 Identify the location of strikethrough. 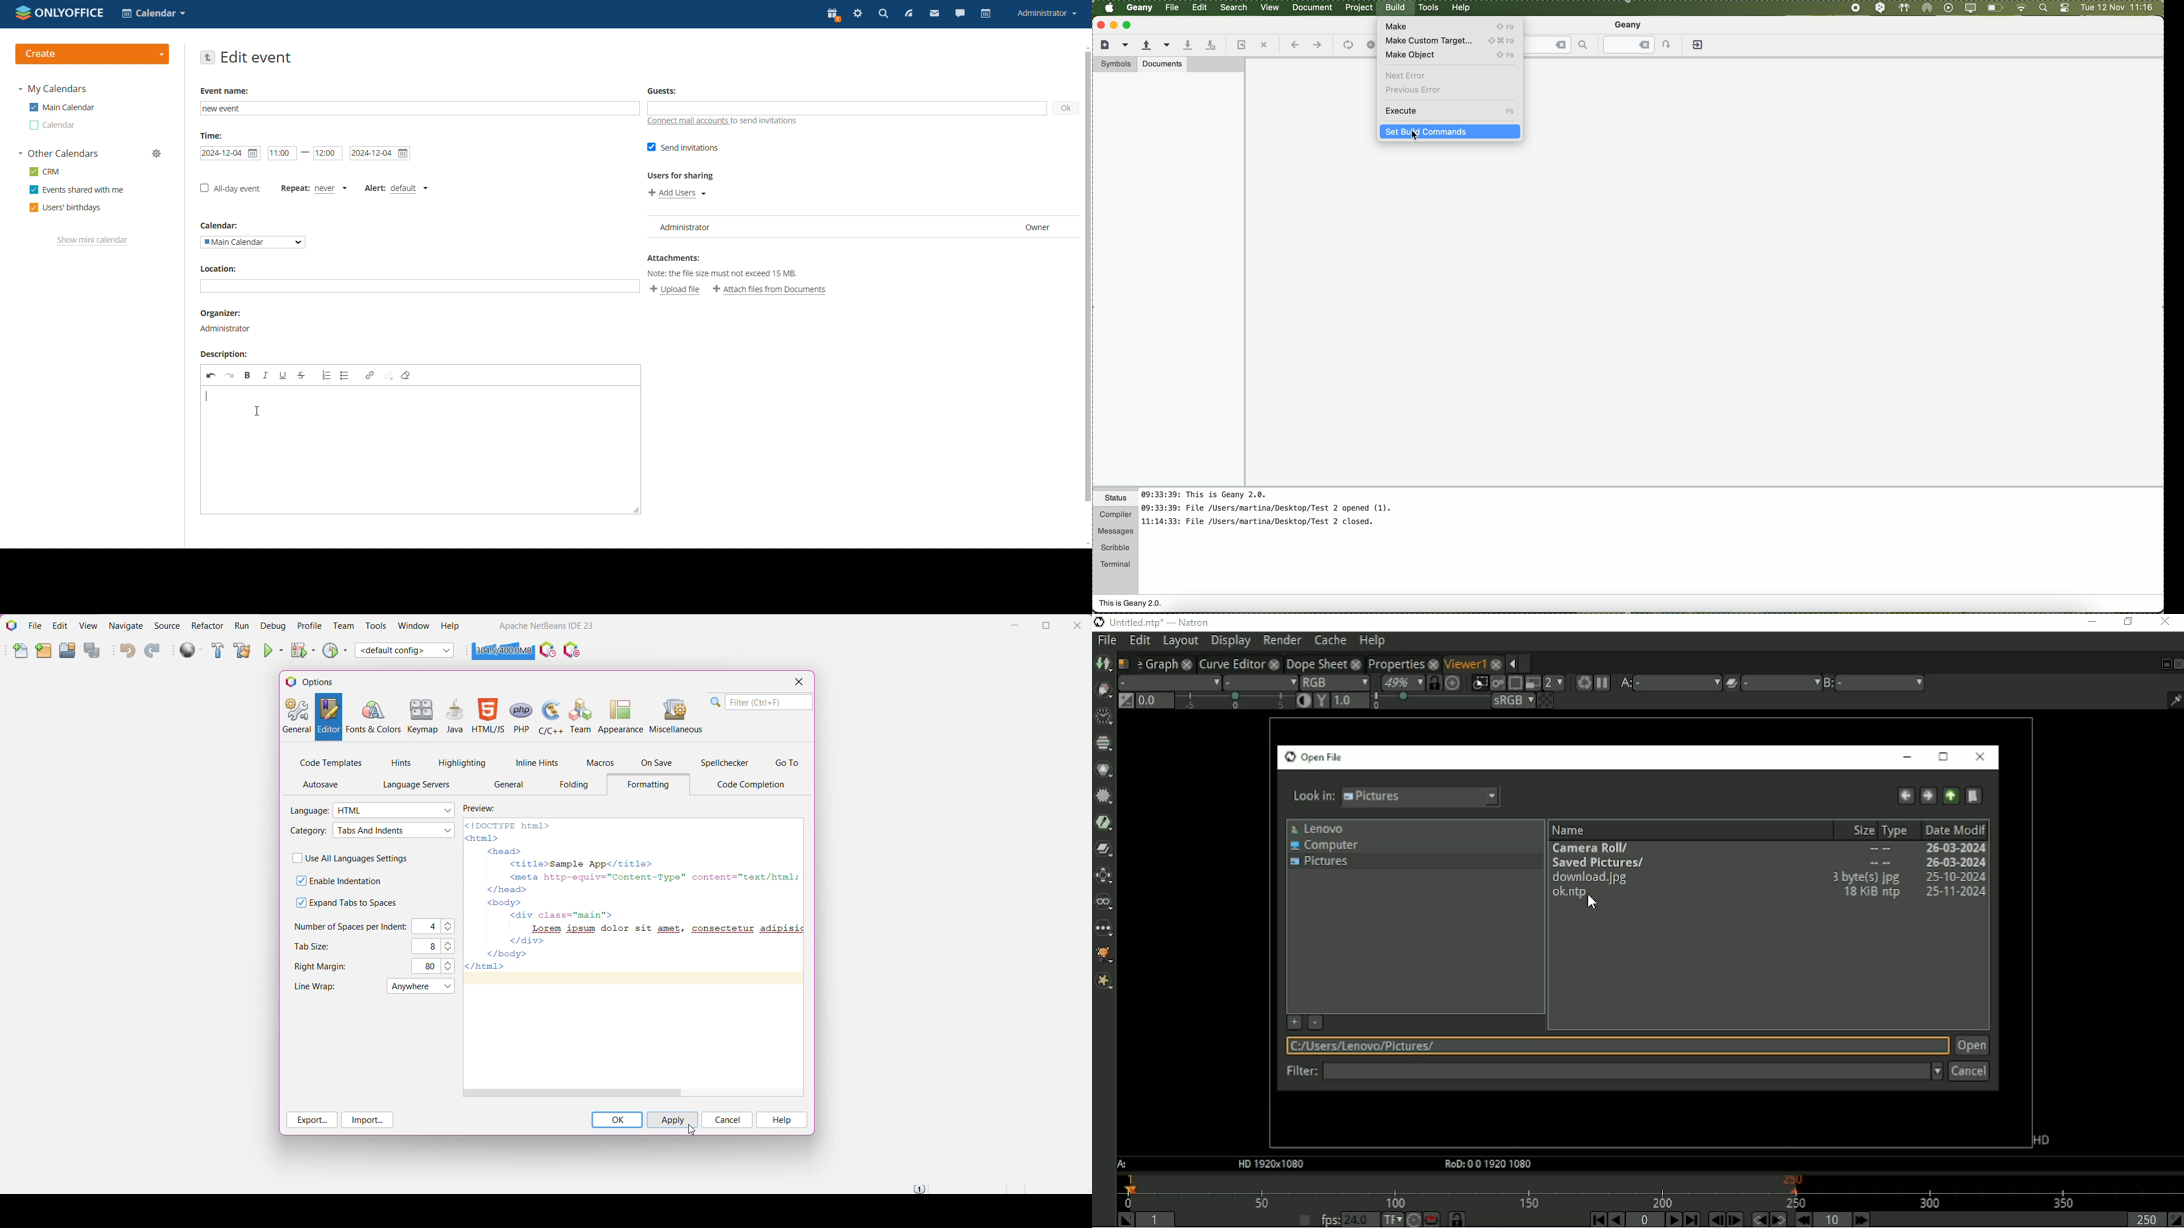
(301, 375).